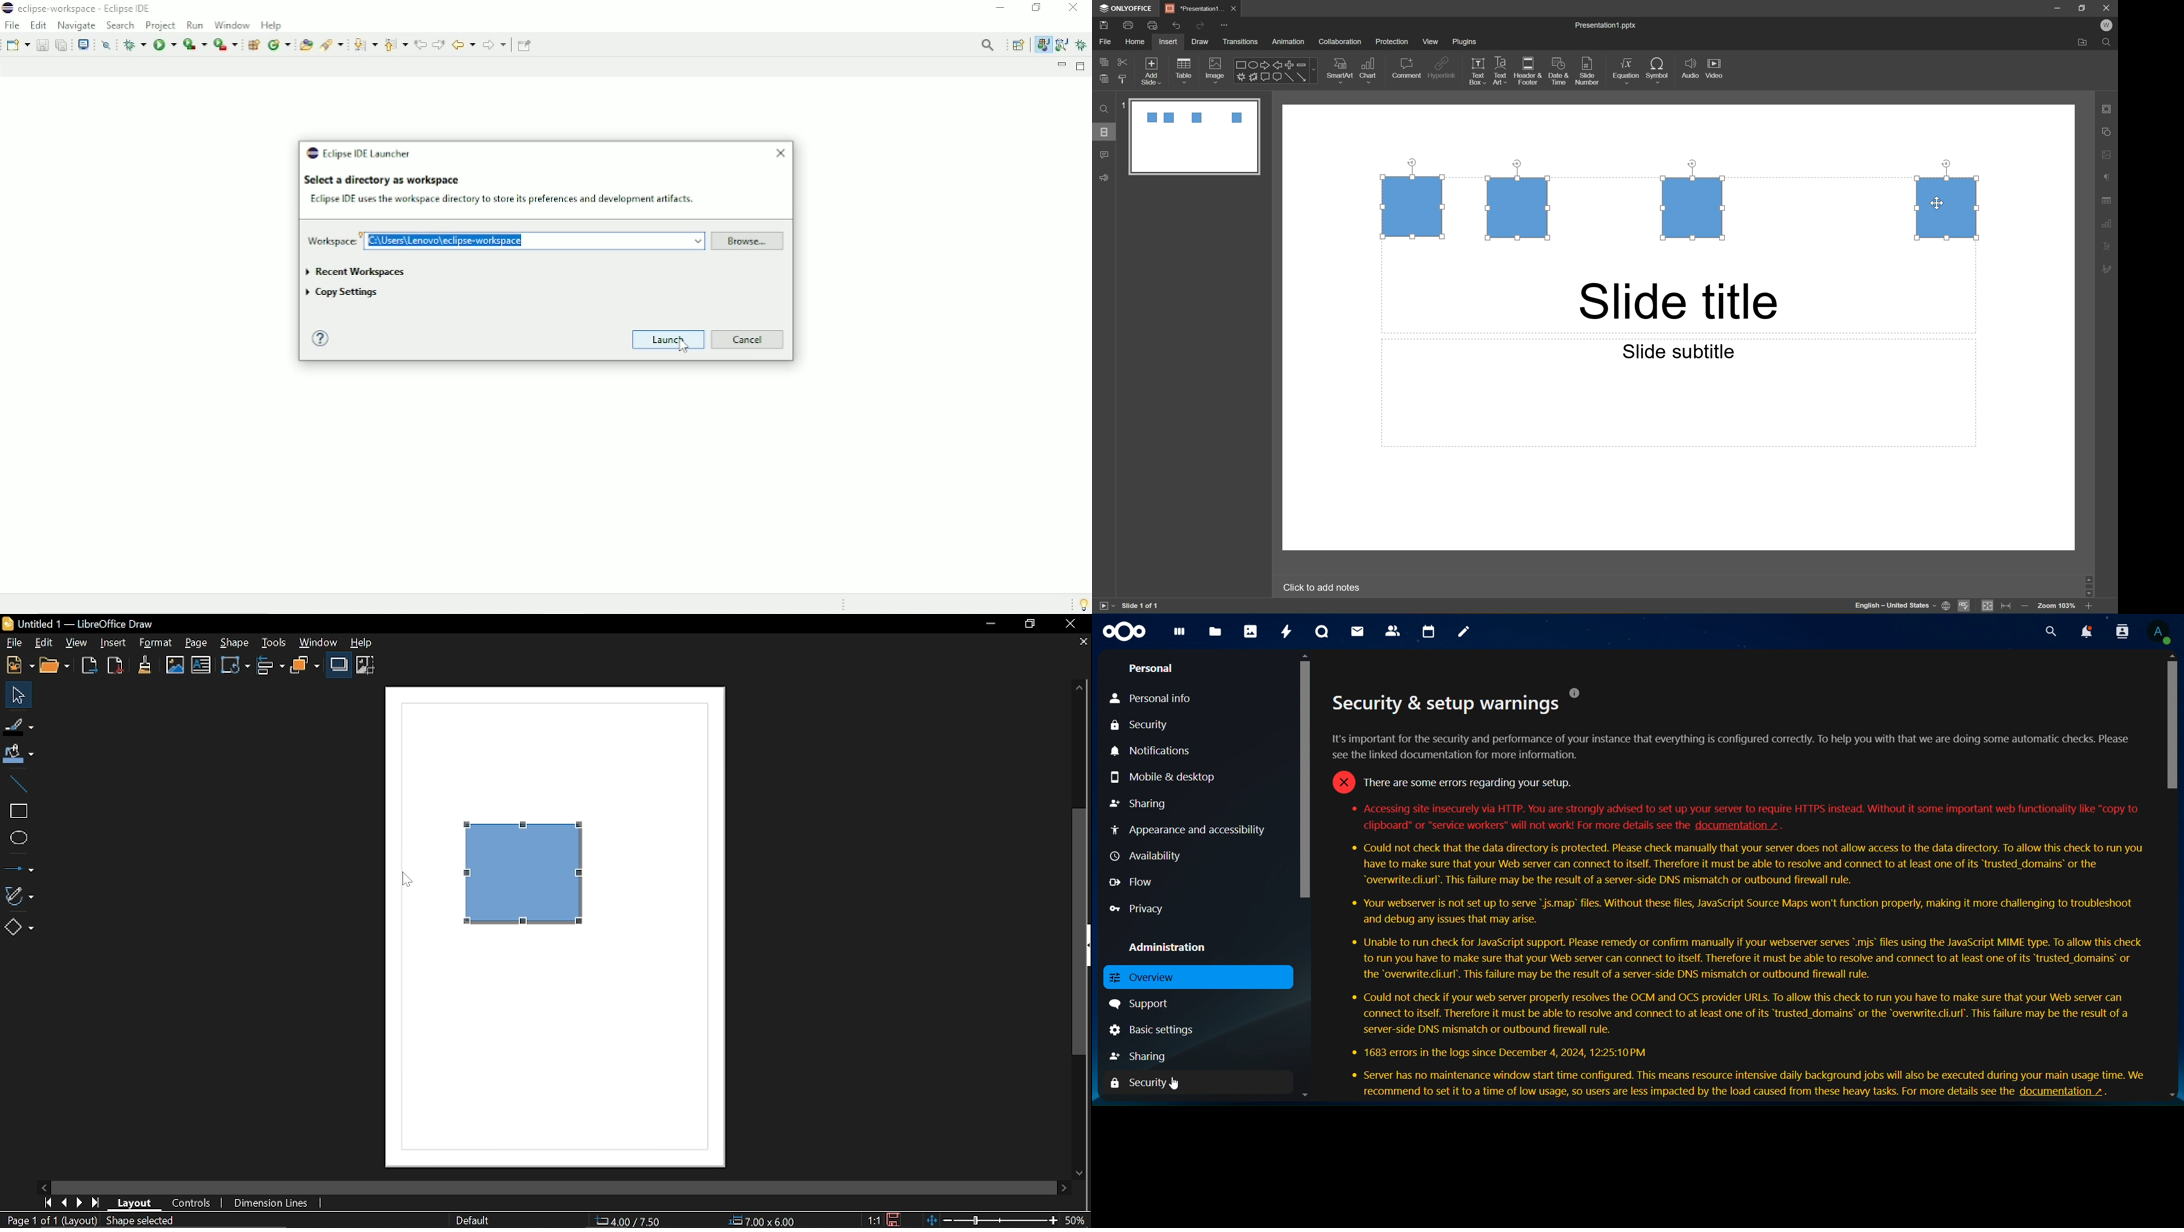  I want to click on slide settings, so click(2110, 110).